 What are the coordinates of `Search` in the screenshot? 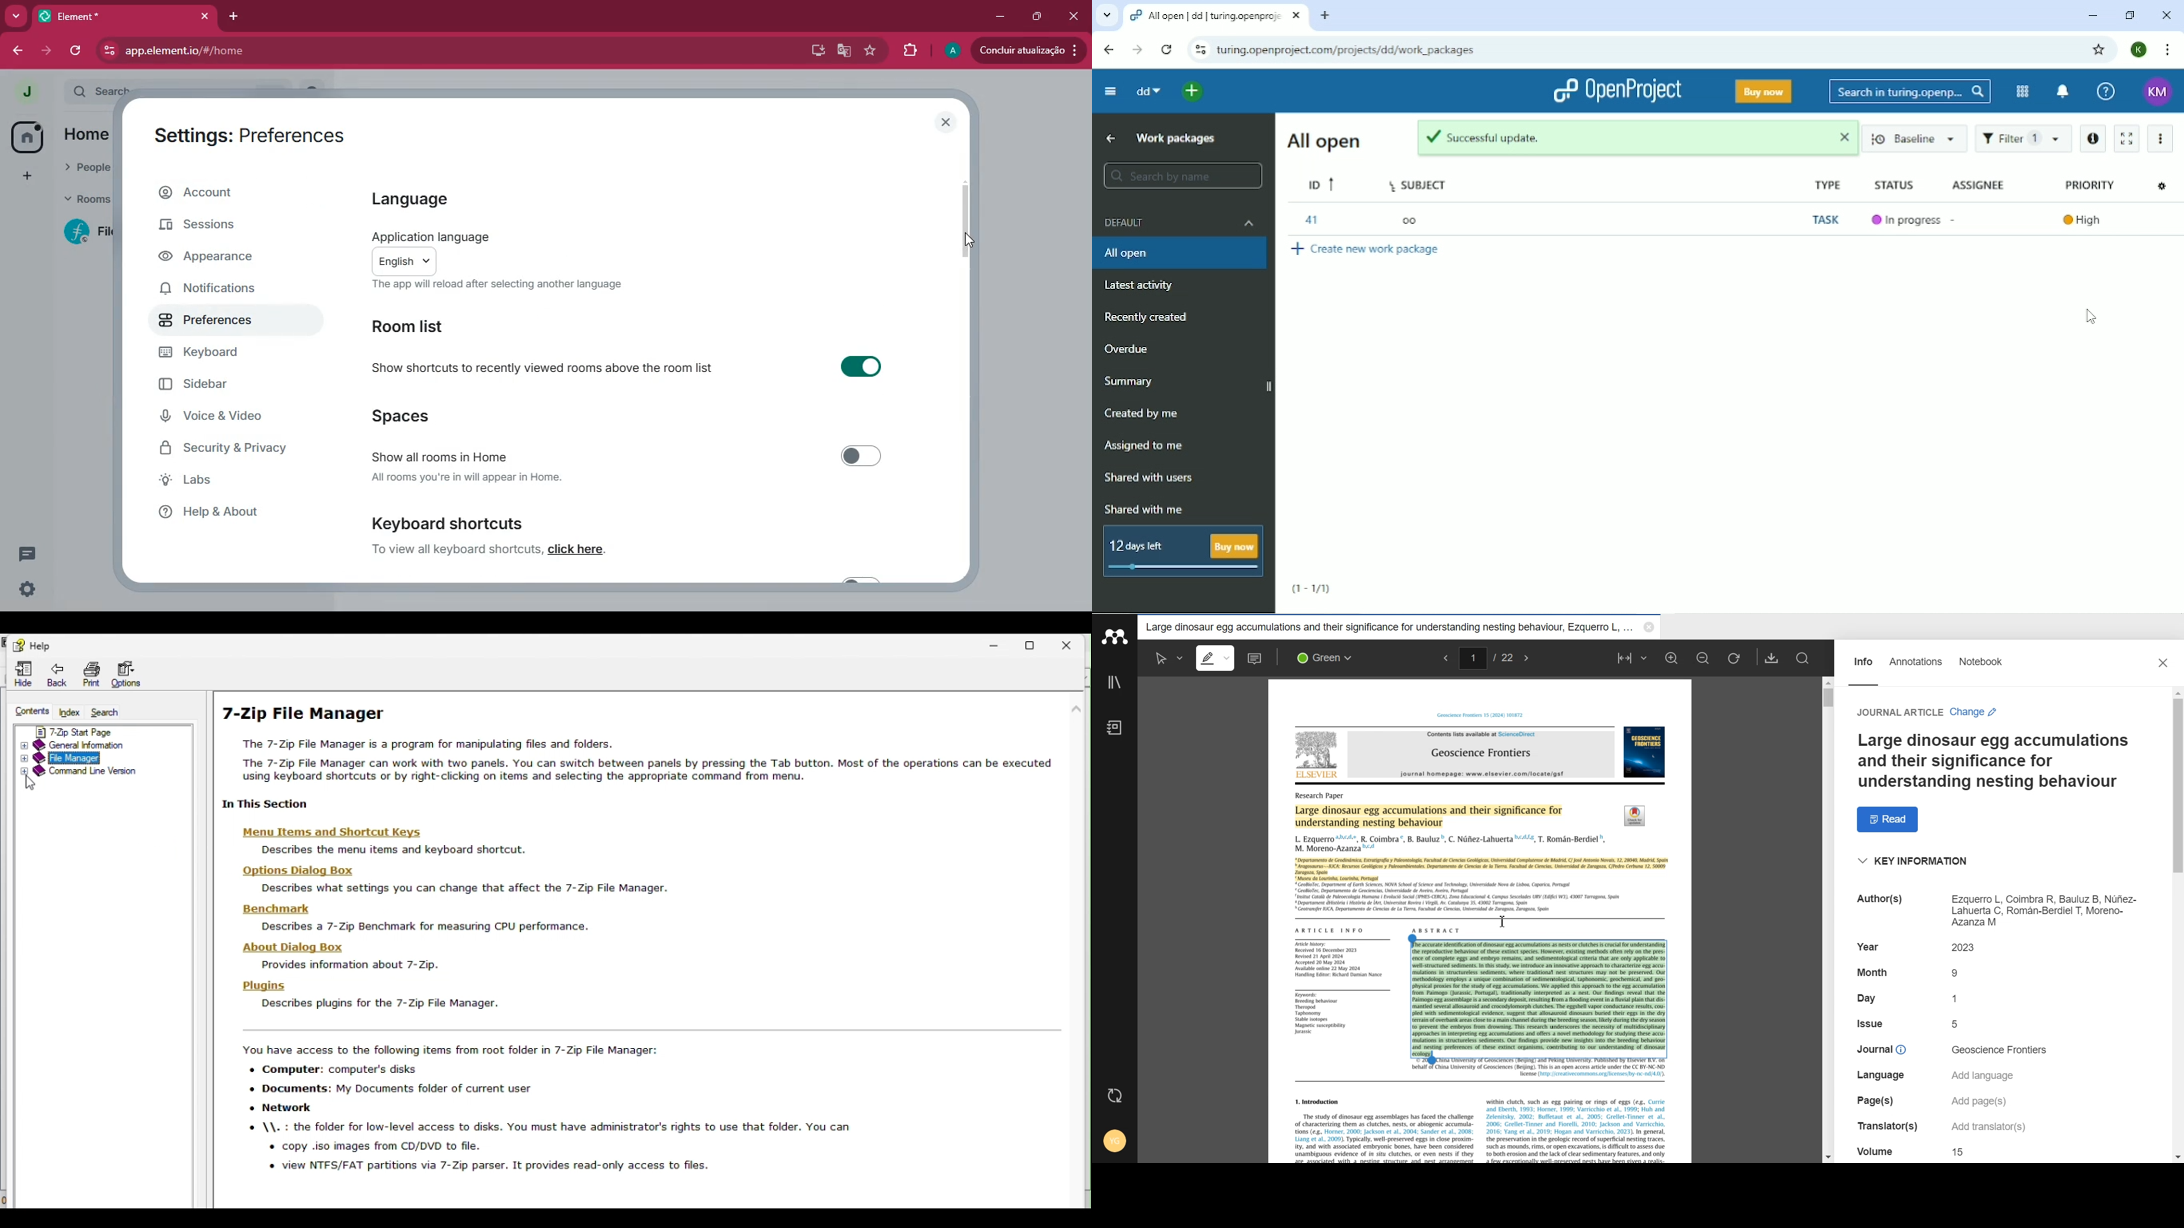 It's located at (1907, 90).